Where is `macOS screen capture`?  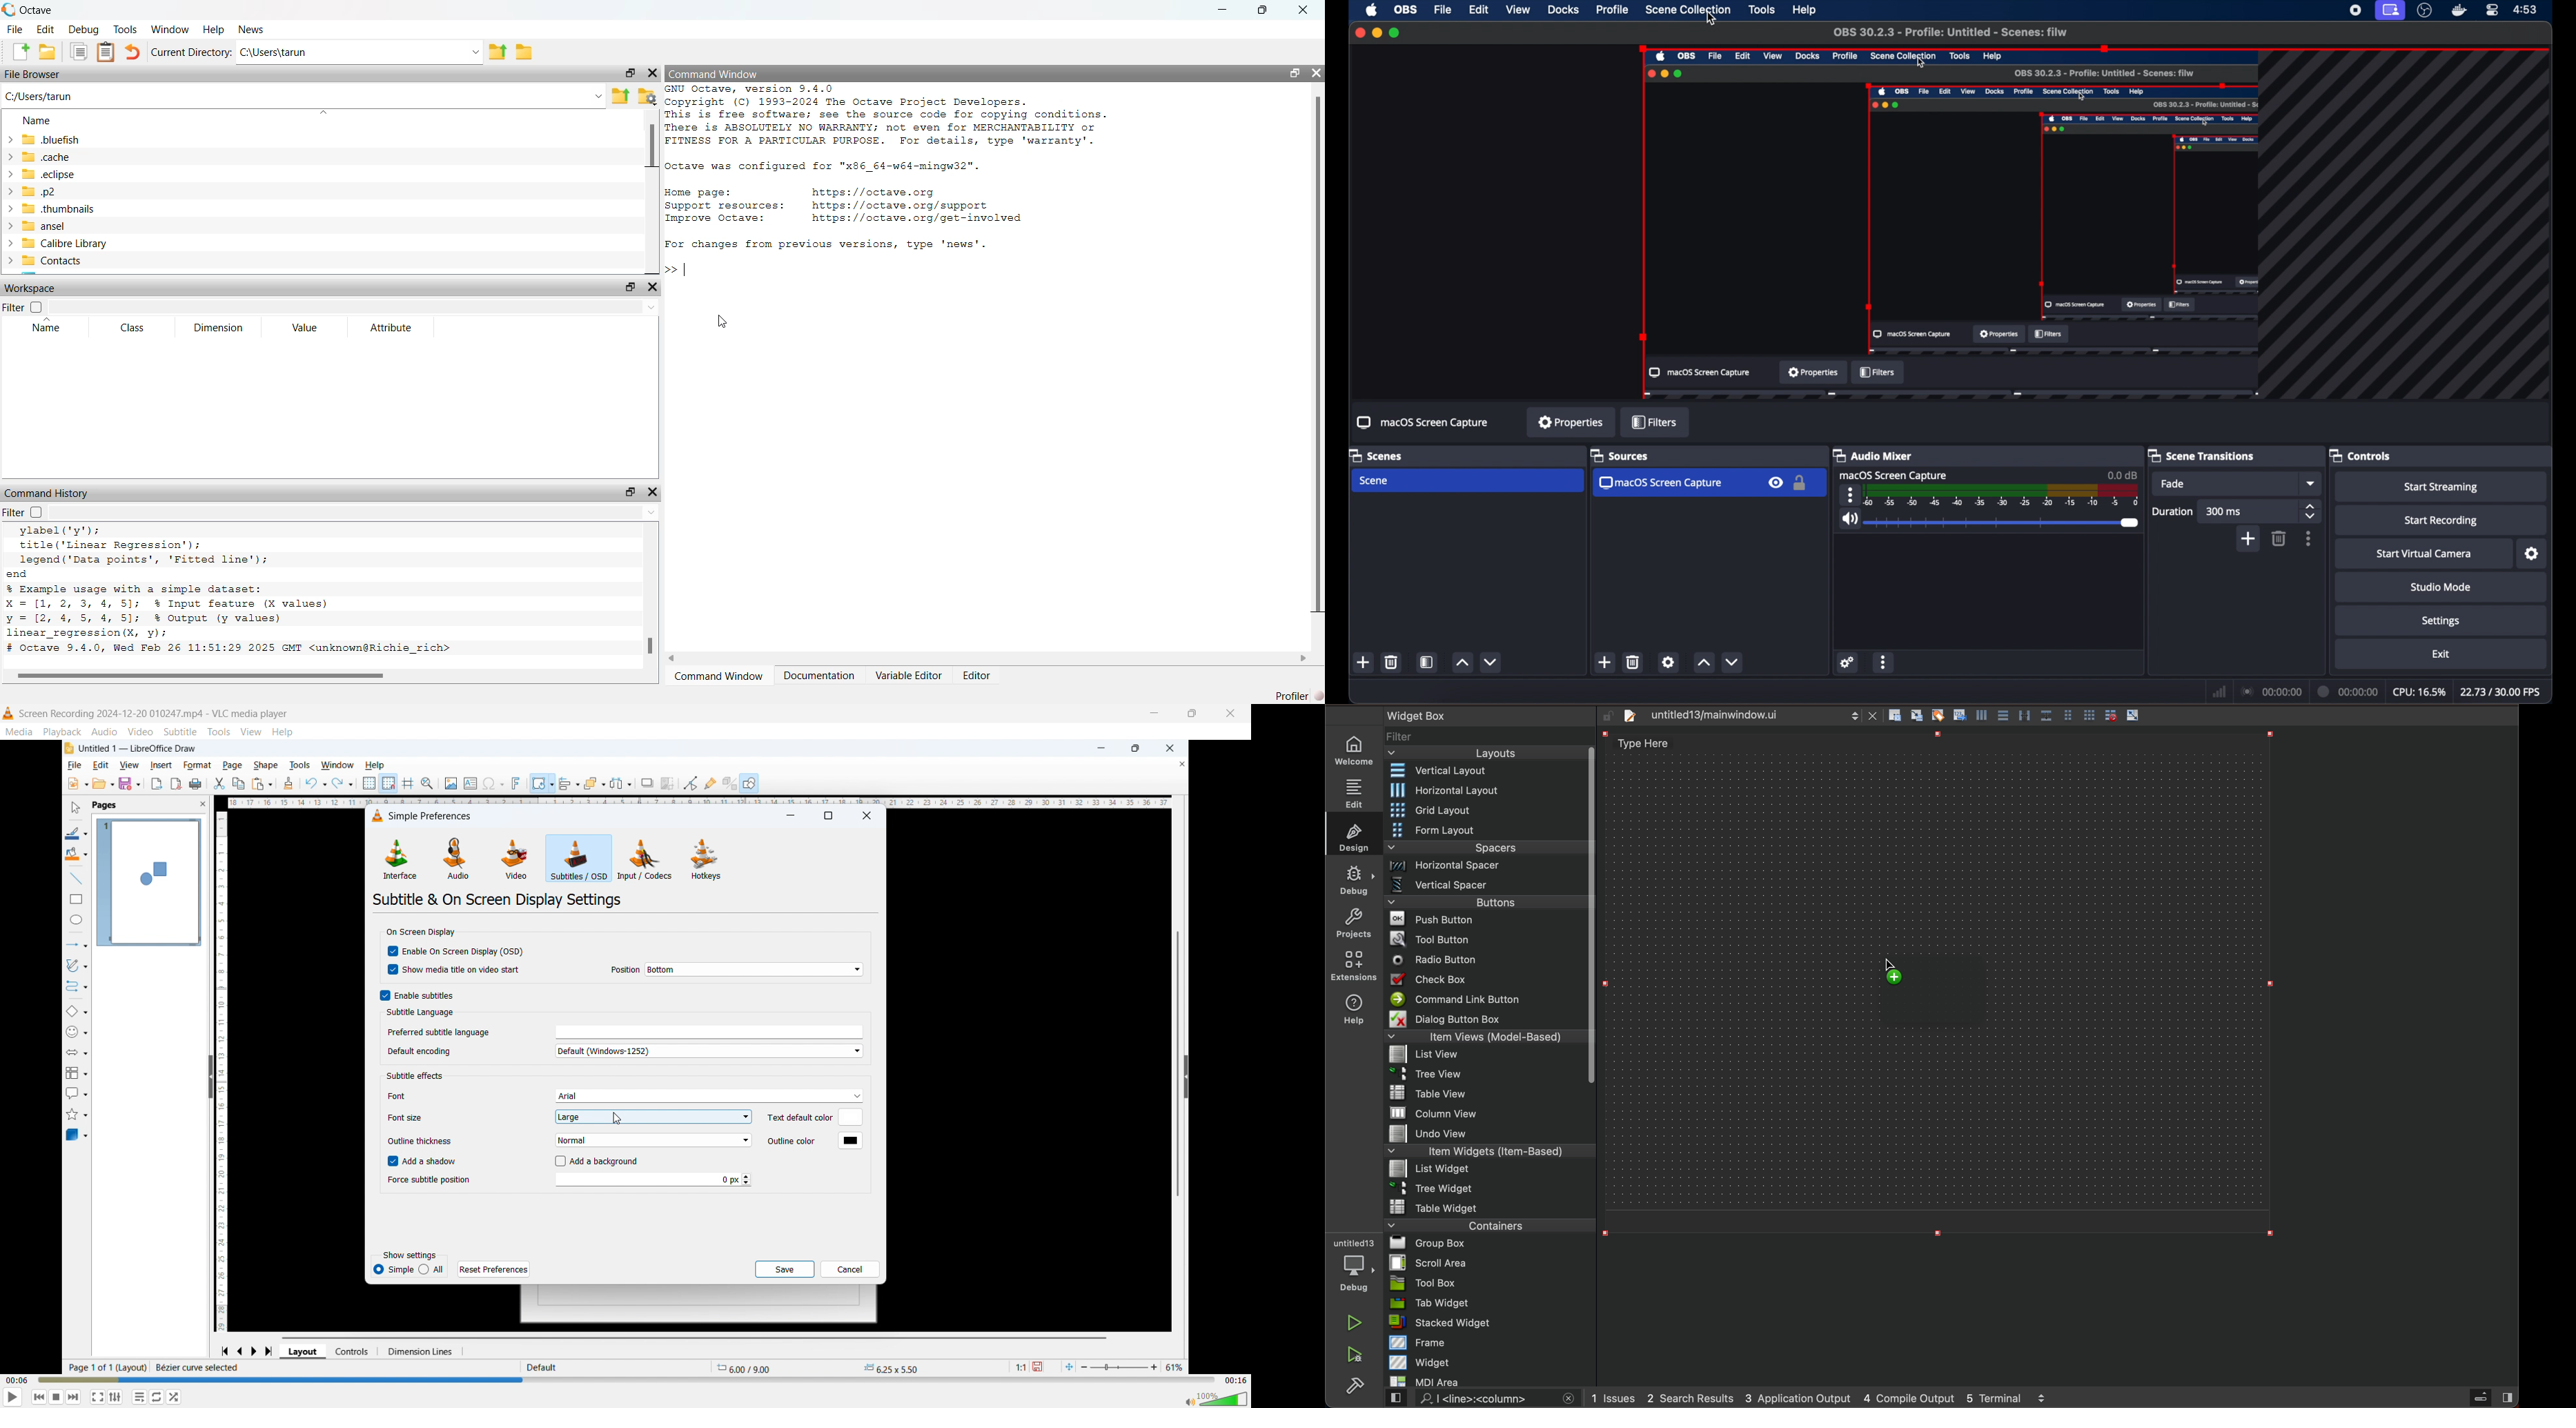
macOS screen capture is located at coordinates (1895, 475).